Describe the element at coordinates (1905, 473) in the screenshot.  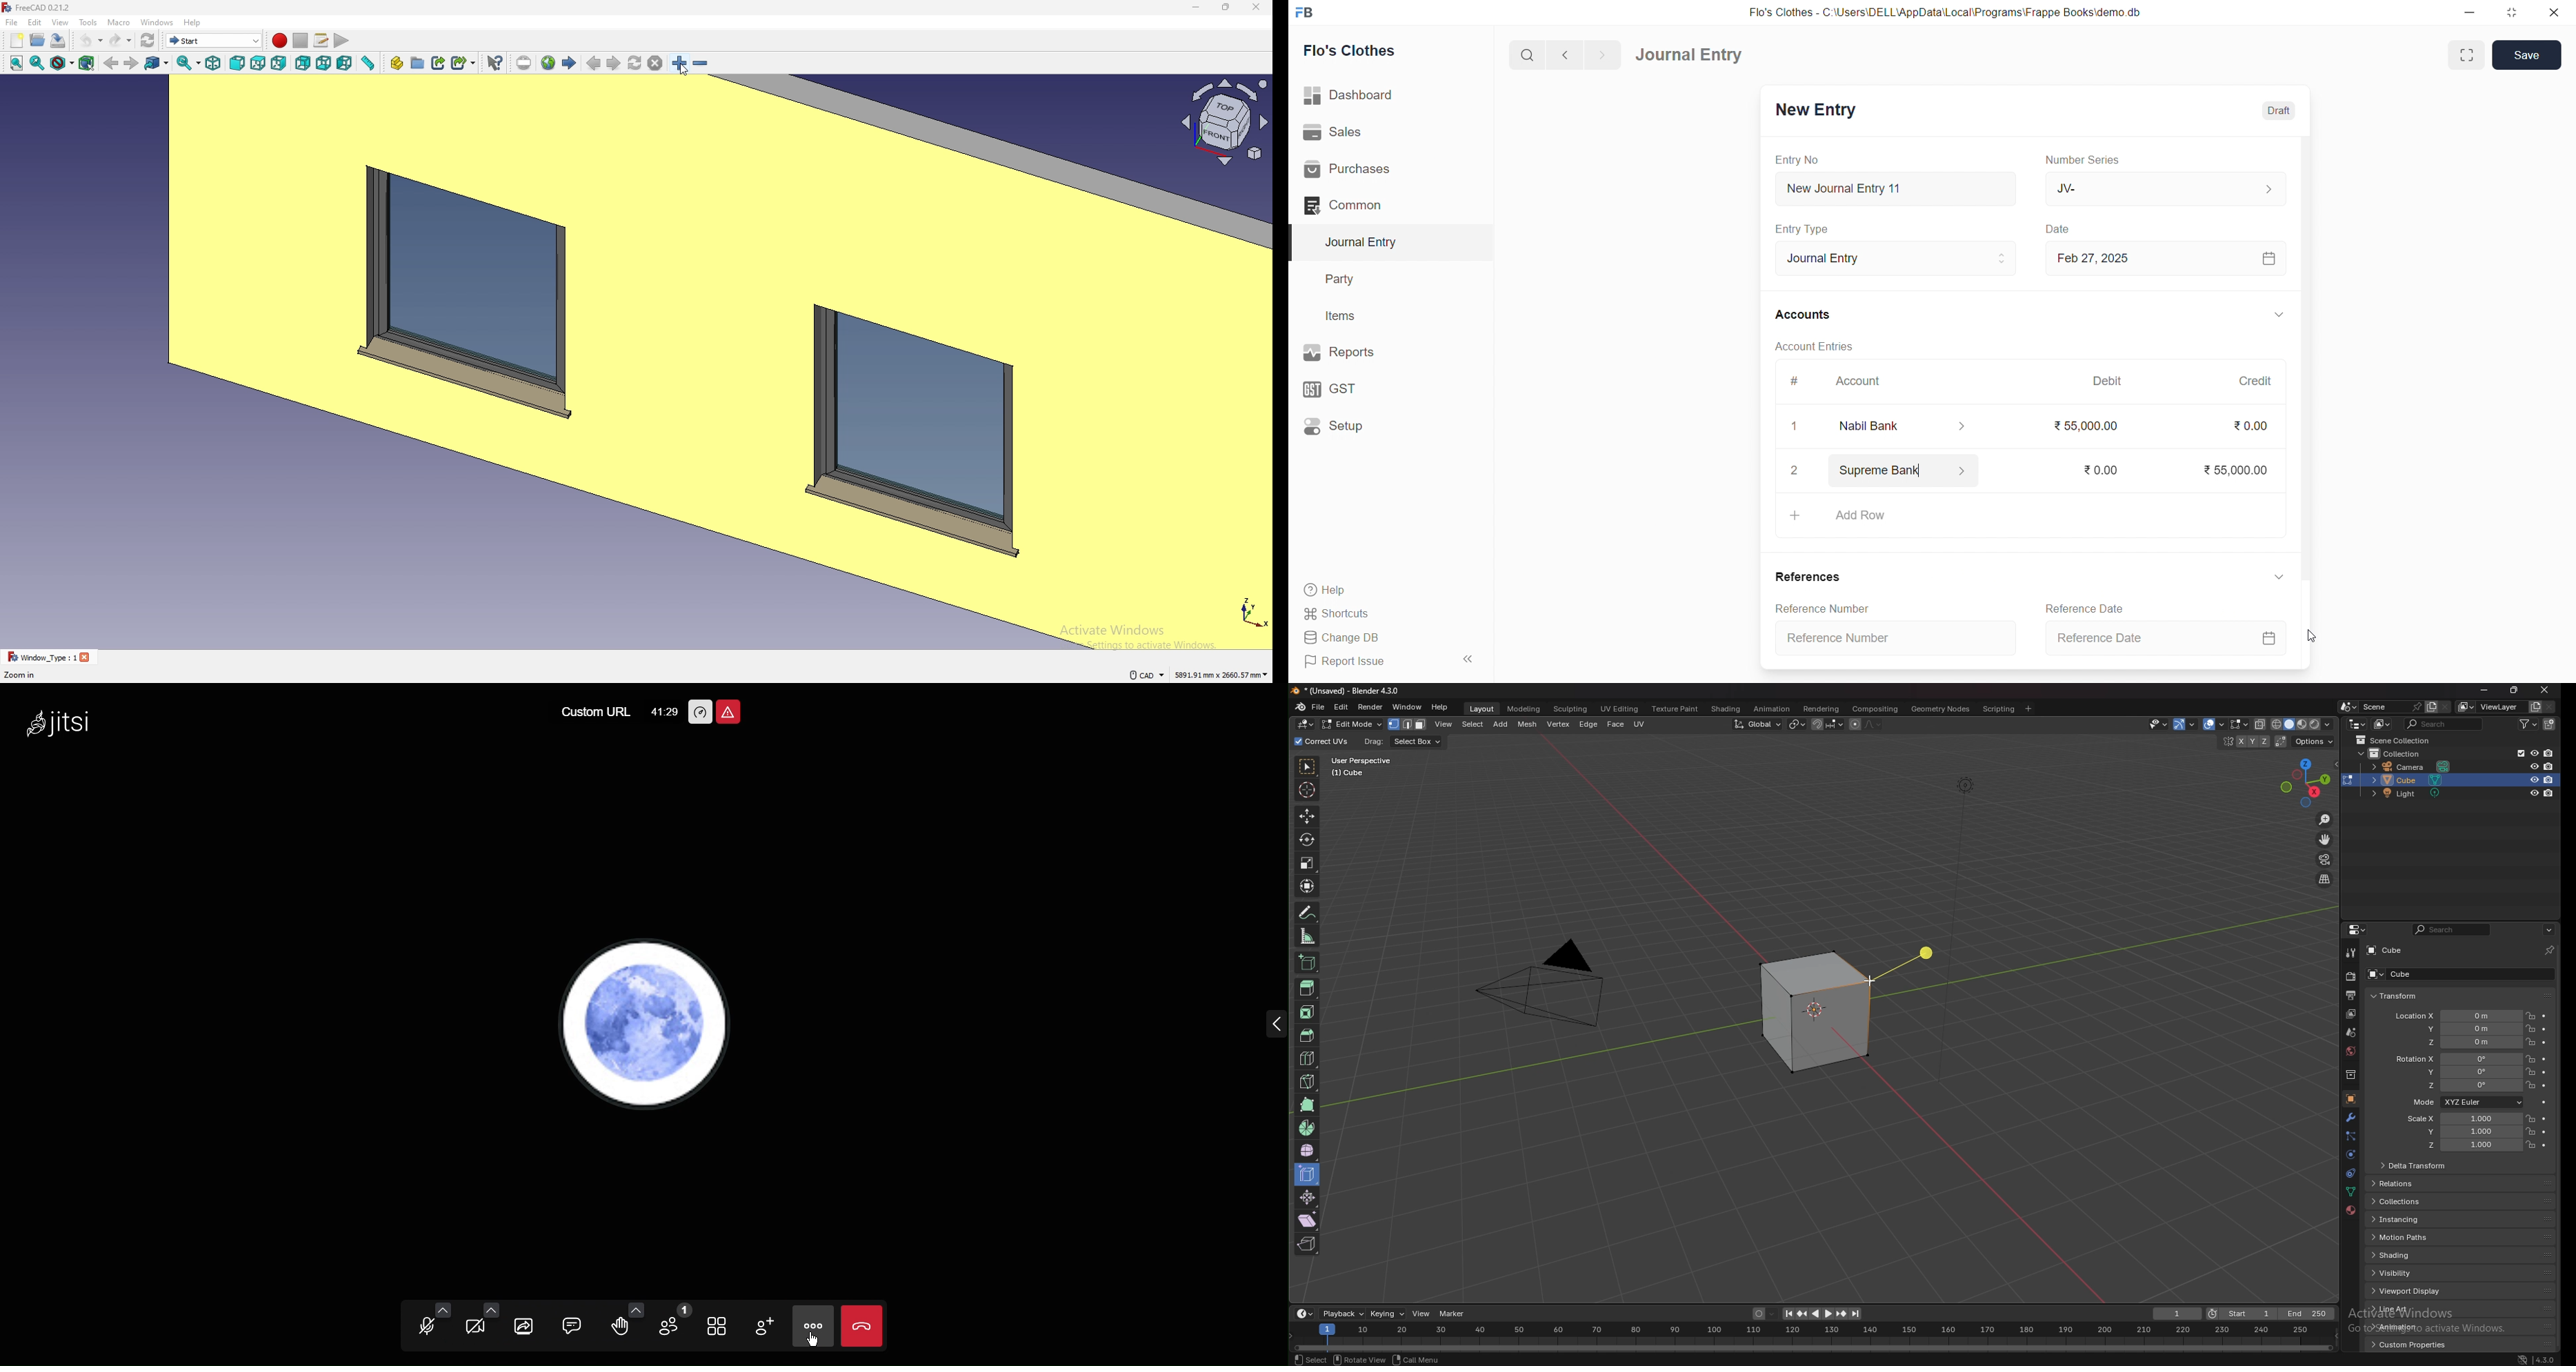
I see `Supreme Bank` at that location.